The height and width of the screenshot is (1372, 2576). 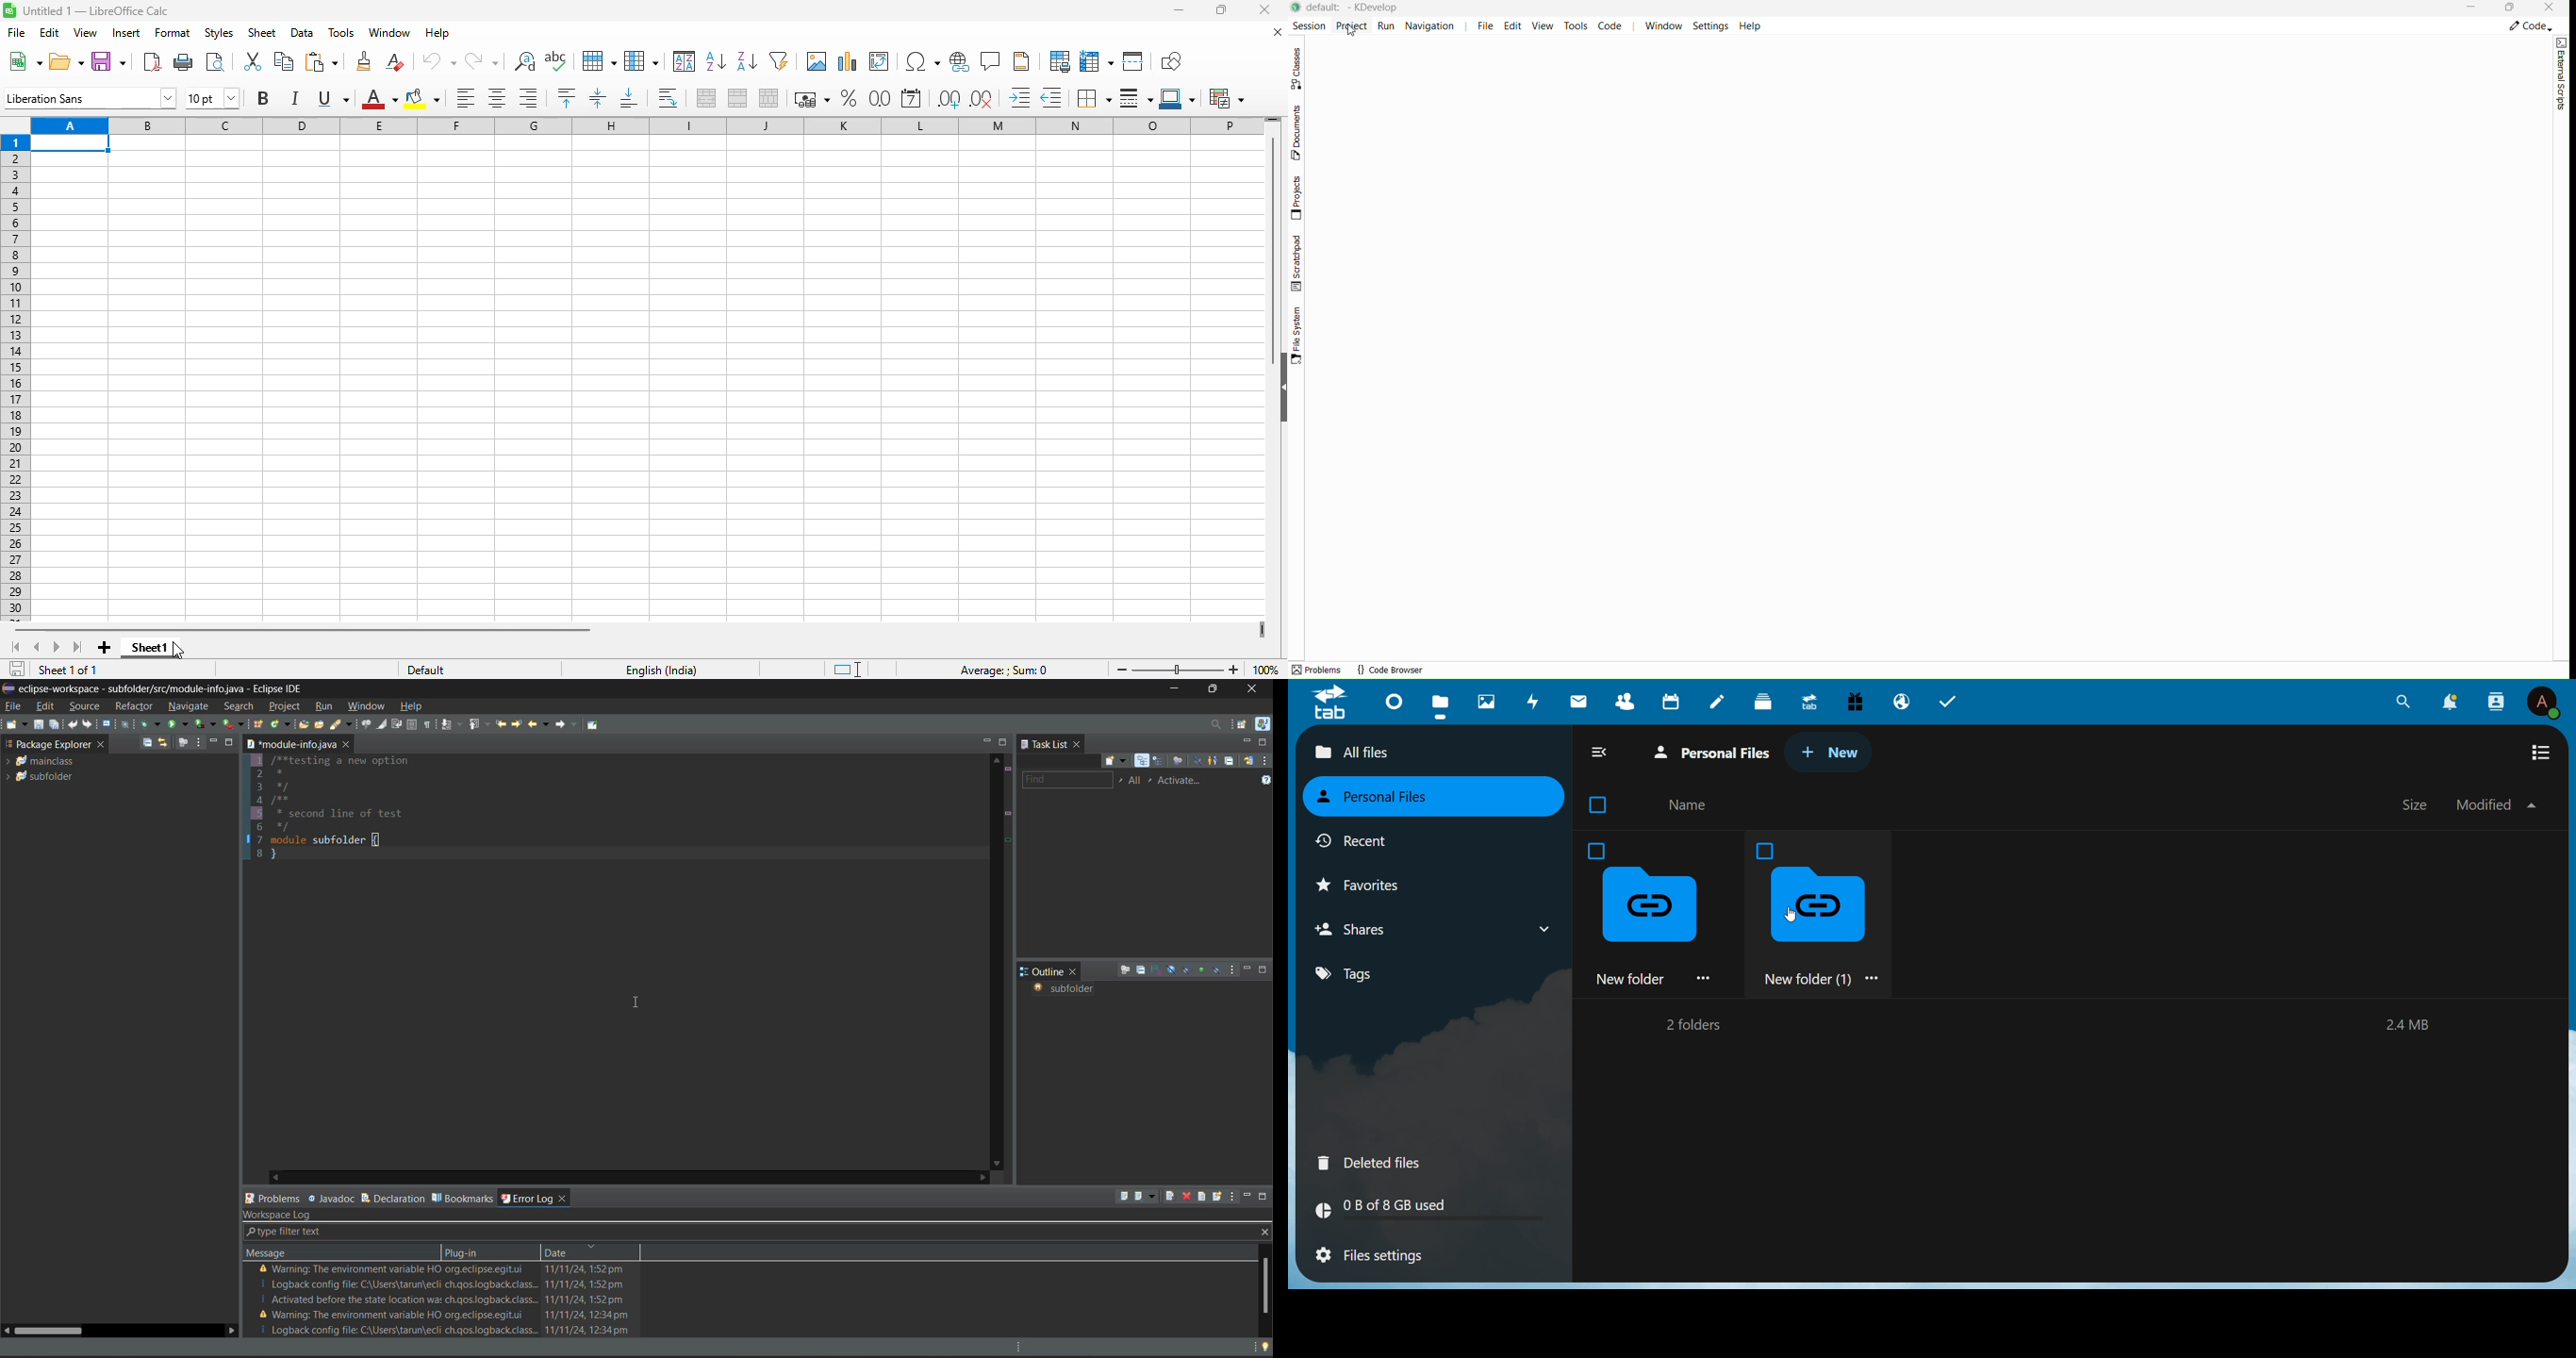 What do you see at coordinates (500, 724) in the screenshot?
I see `previous edit location` at bounding box center [500, 724].